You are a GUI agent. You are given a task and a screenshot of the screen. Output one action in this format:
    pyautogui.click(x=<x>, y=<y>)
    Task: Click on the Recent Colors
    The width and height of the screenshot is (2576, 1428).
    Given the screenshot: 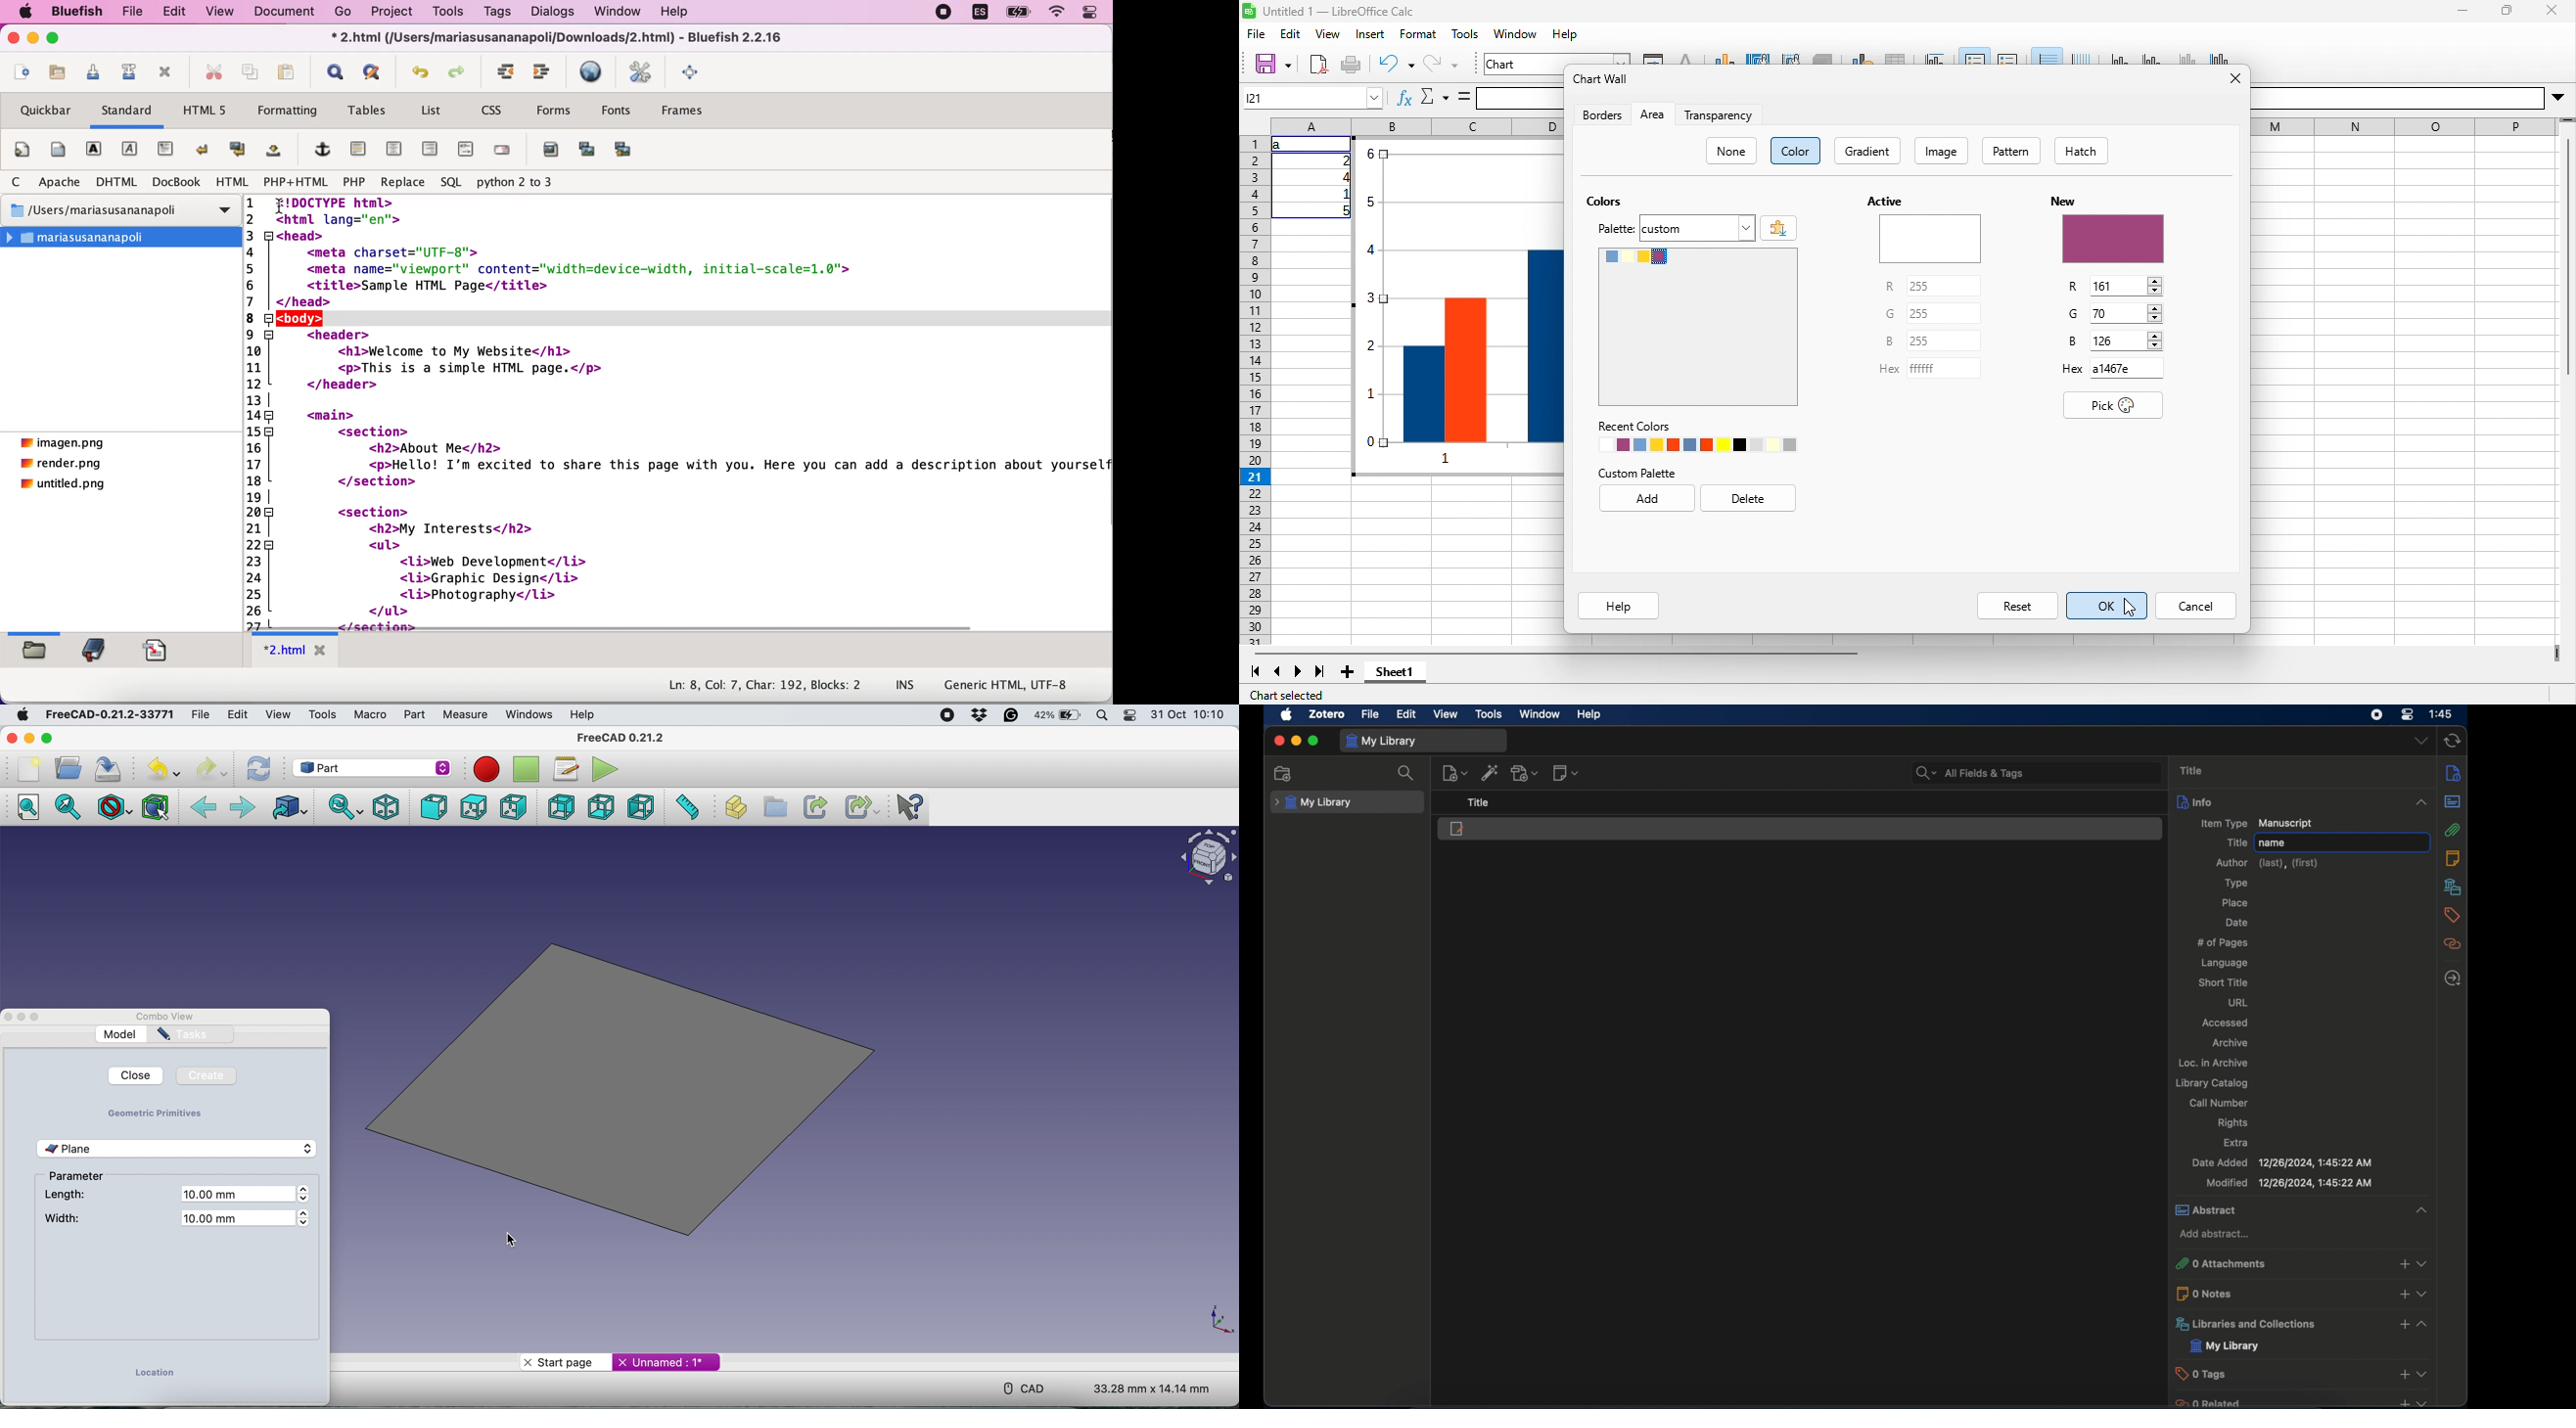 What is the action you would take?
    pyautogui.click(x=1634, y=427)
    